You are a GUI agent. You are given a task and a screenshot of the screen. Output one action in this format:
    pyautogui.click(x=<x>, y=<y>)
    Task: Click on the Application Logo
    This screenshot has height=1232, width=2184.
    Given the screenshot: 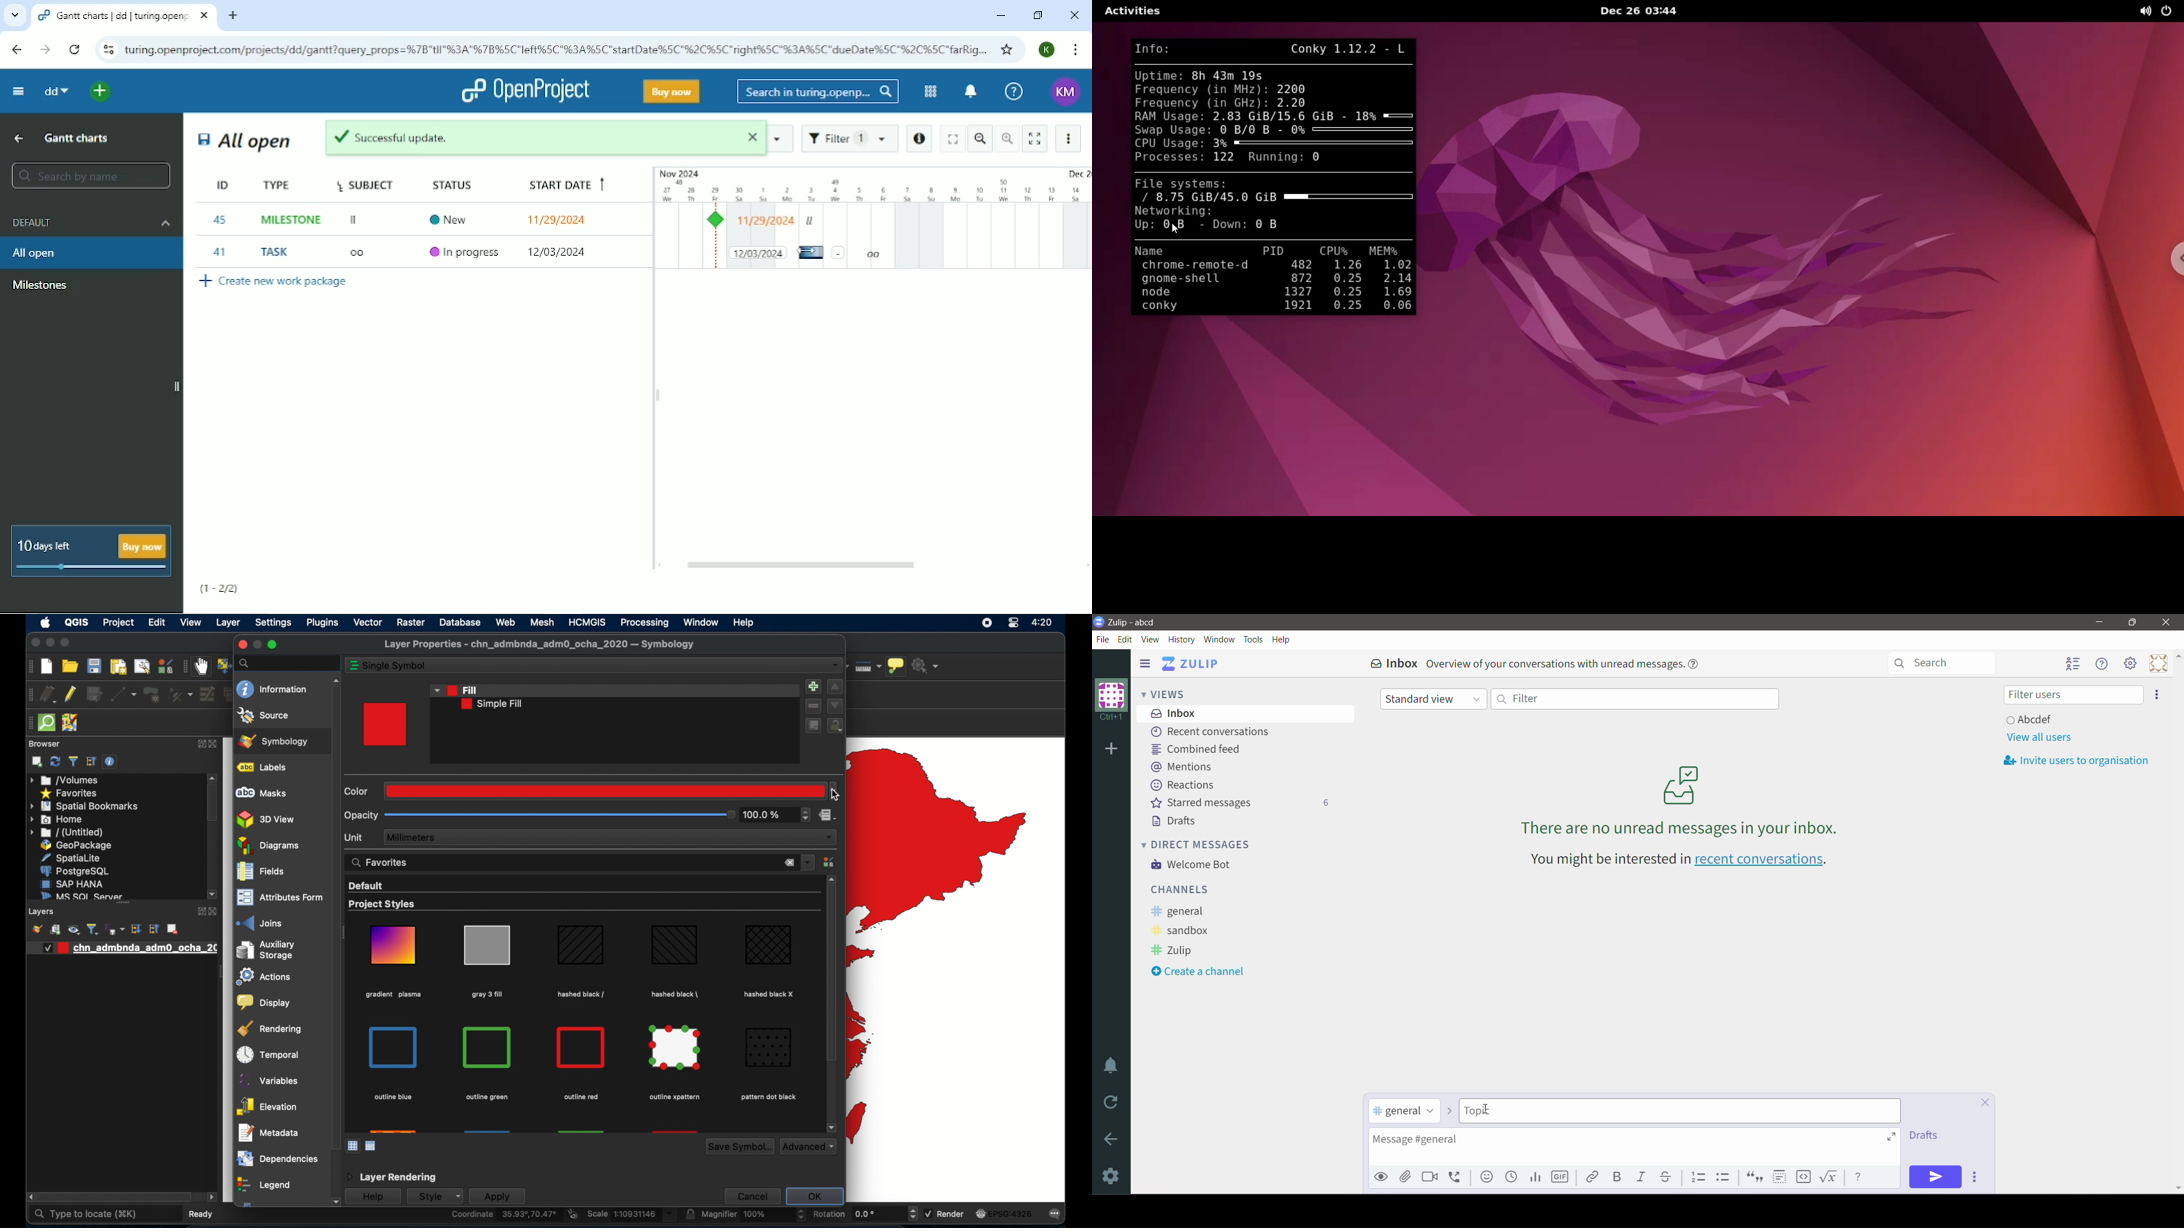 What is the action you would take?
    pyautogui.click(x=1099, y=621)
    